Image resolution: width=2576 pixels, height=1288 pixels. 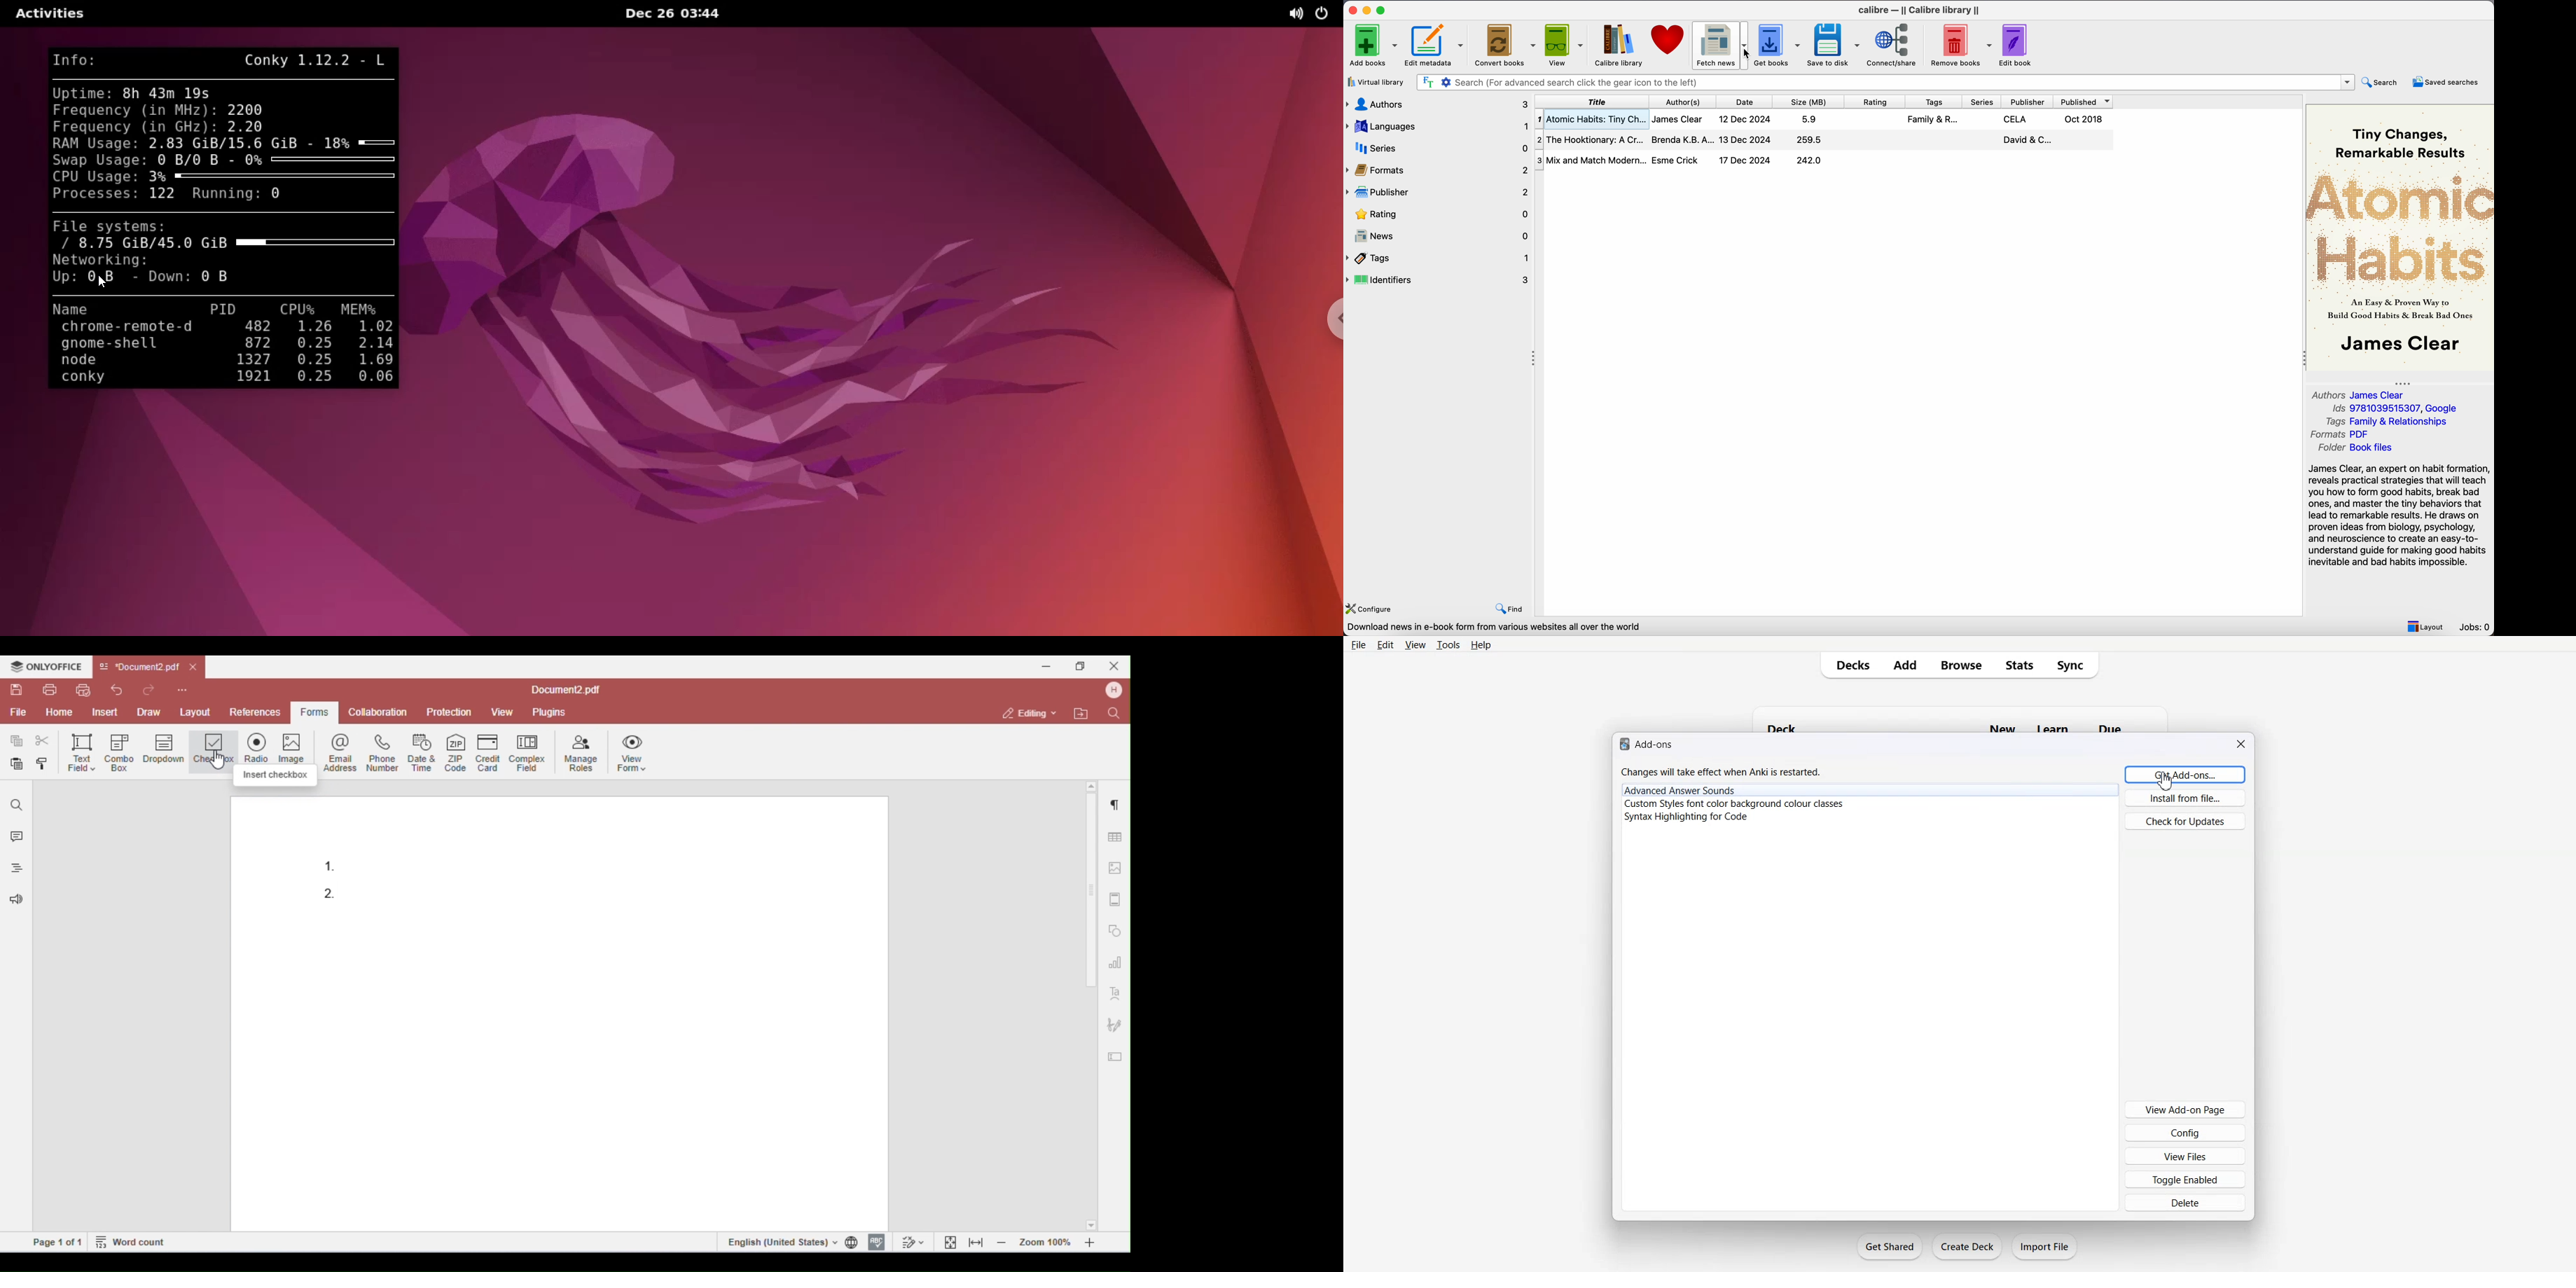 I want to click on Tags Family & Relationships, so click(x=2391, y=421).